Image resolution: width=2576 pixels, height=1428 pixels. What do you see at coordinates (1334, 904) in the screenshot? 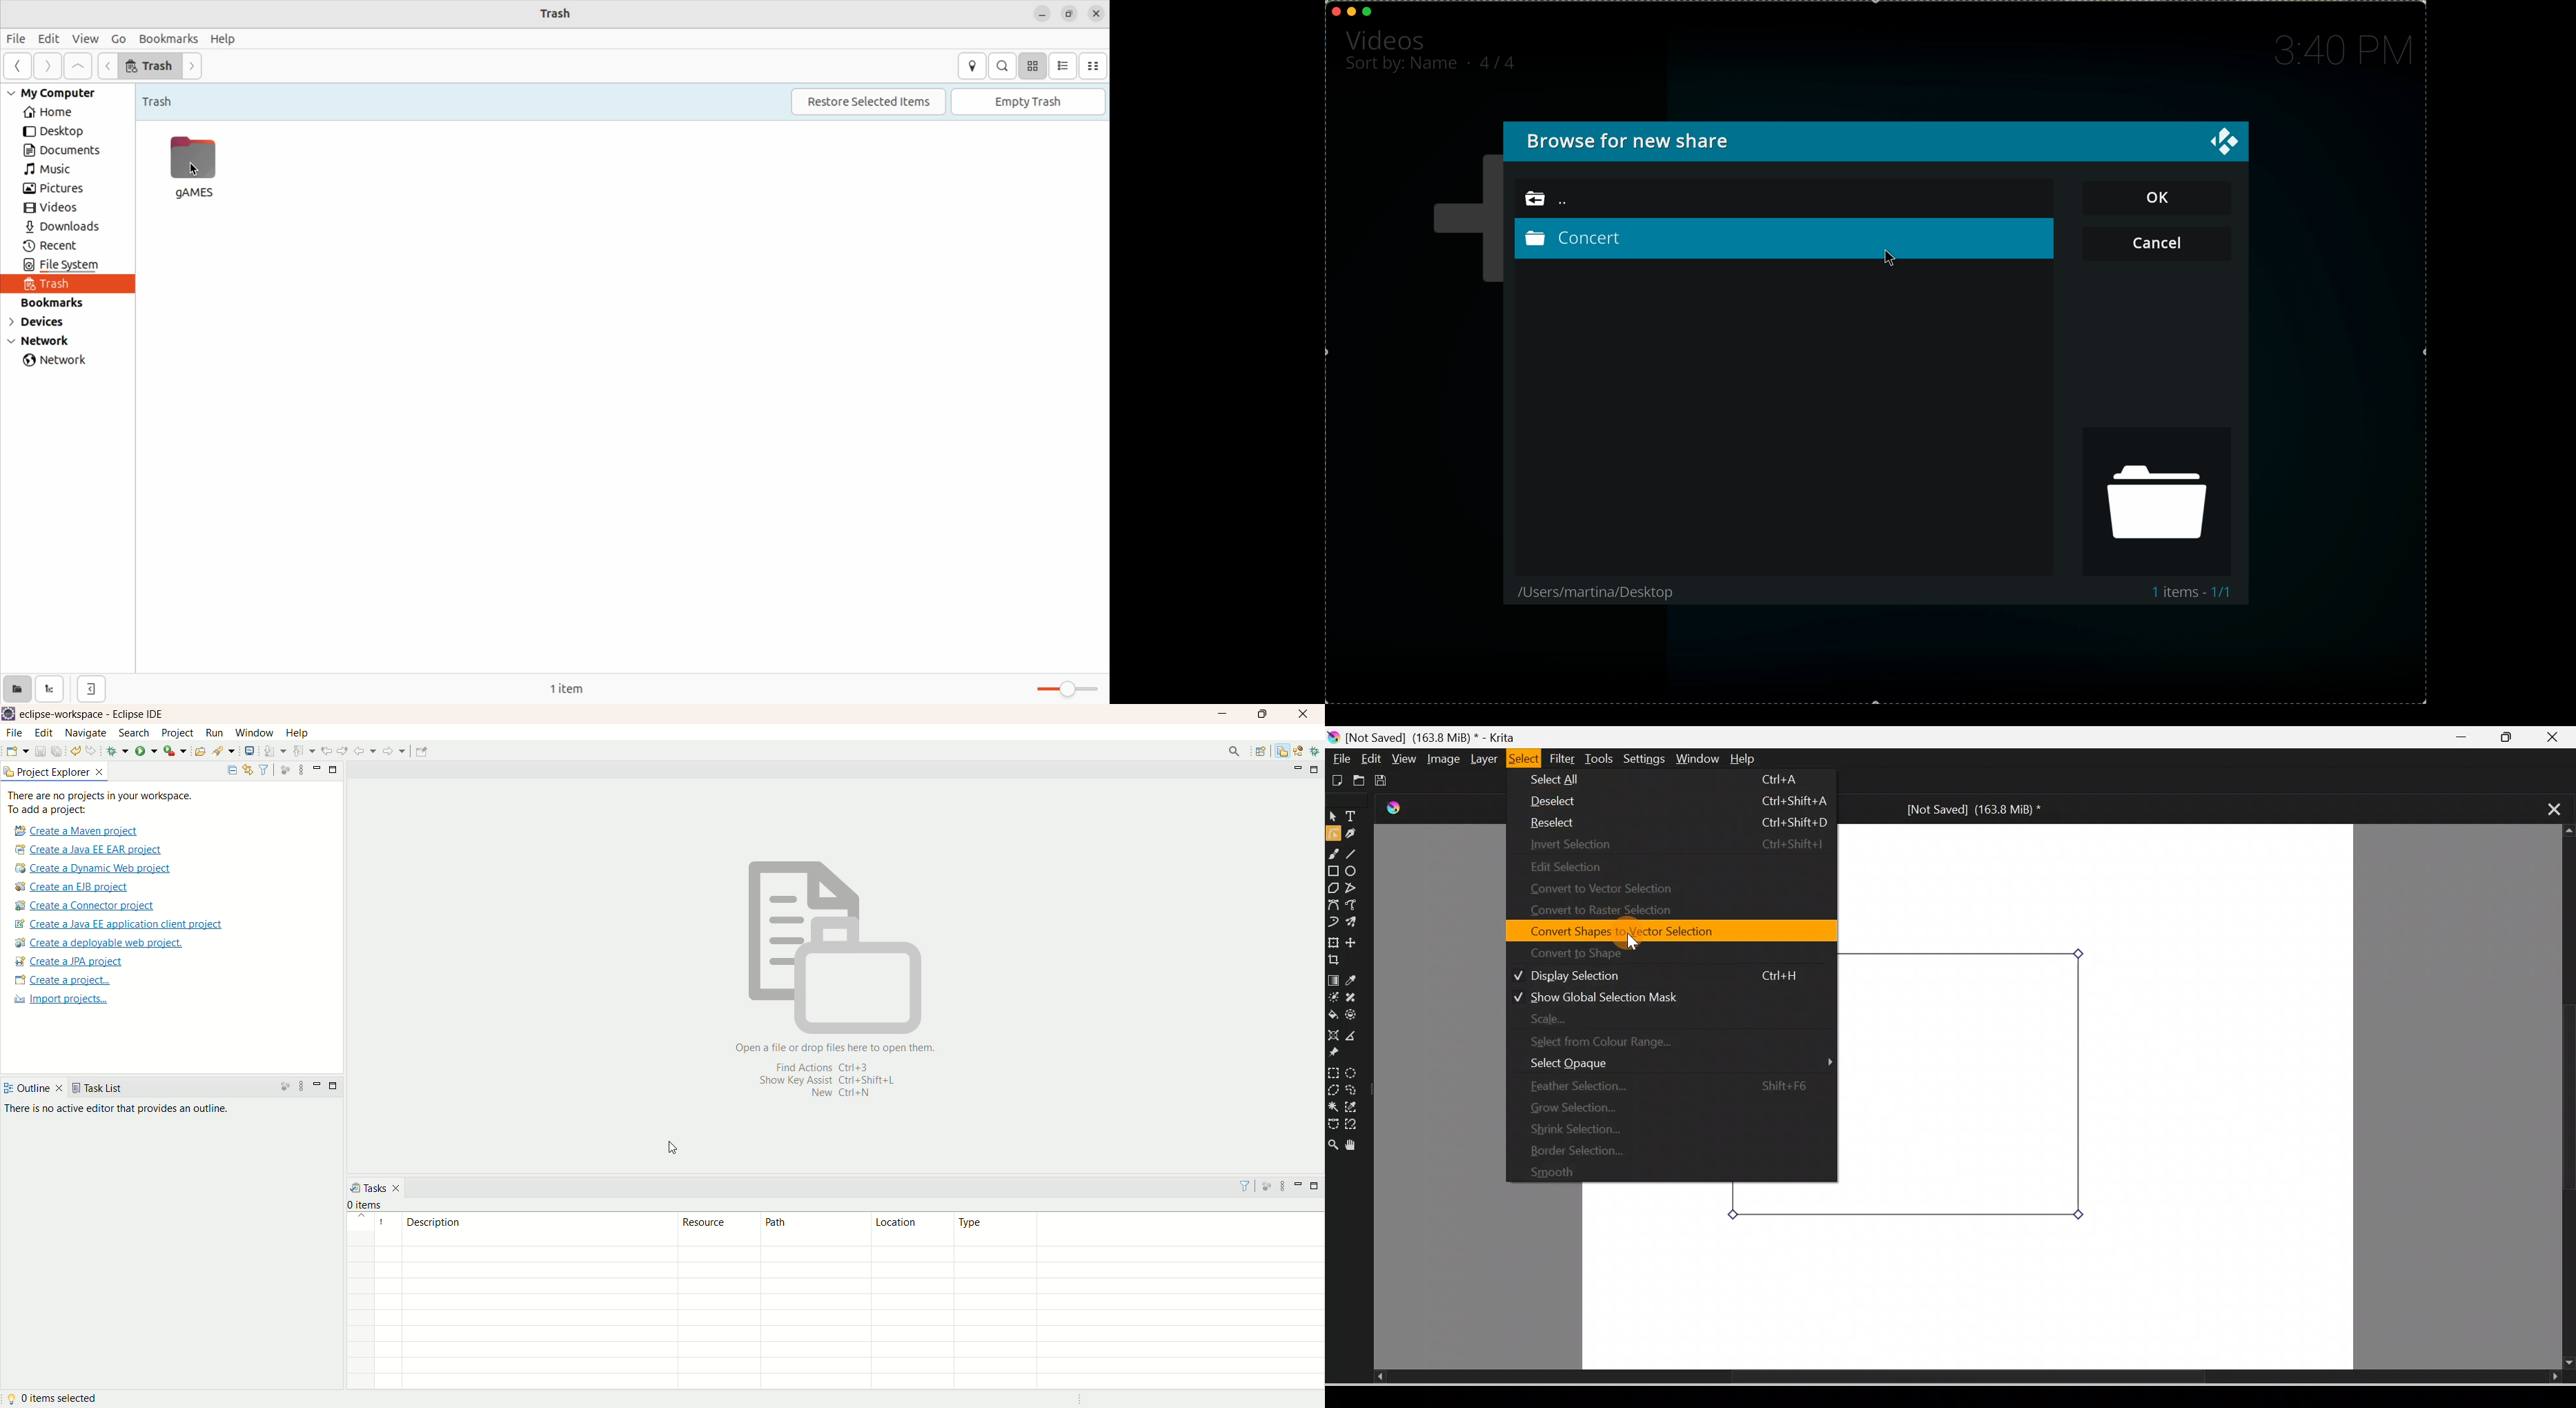
I see `Bezier curve tool` at bounding box center [1334, 904].